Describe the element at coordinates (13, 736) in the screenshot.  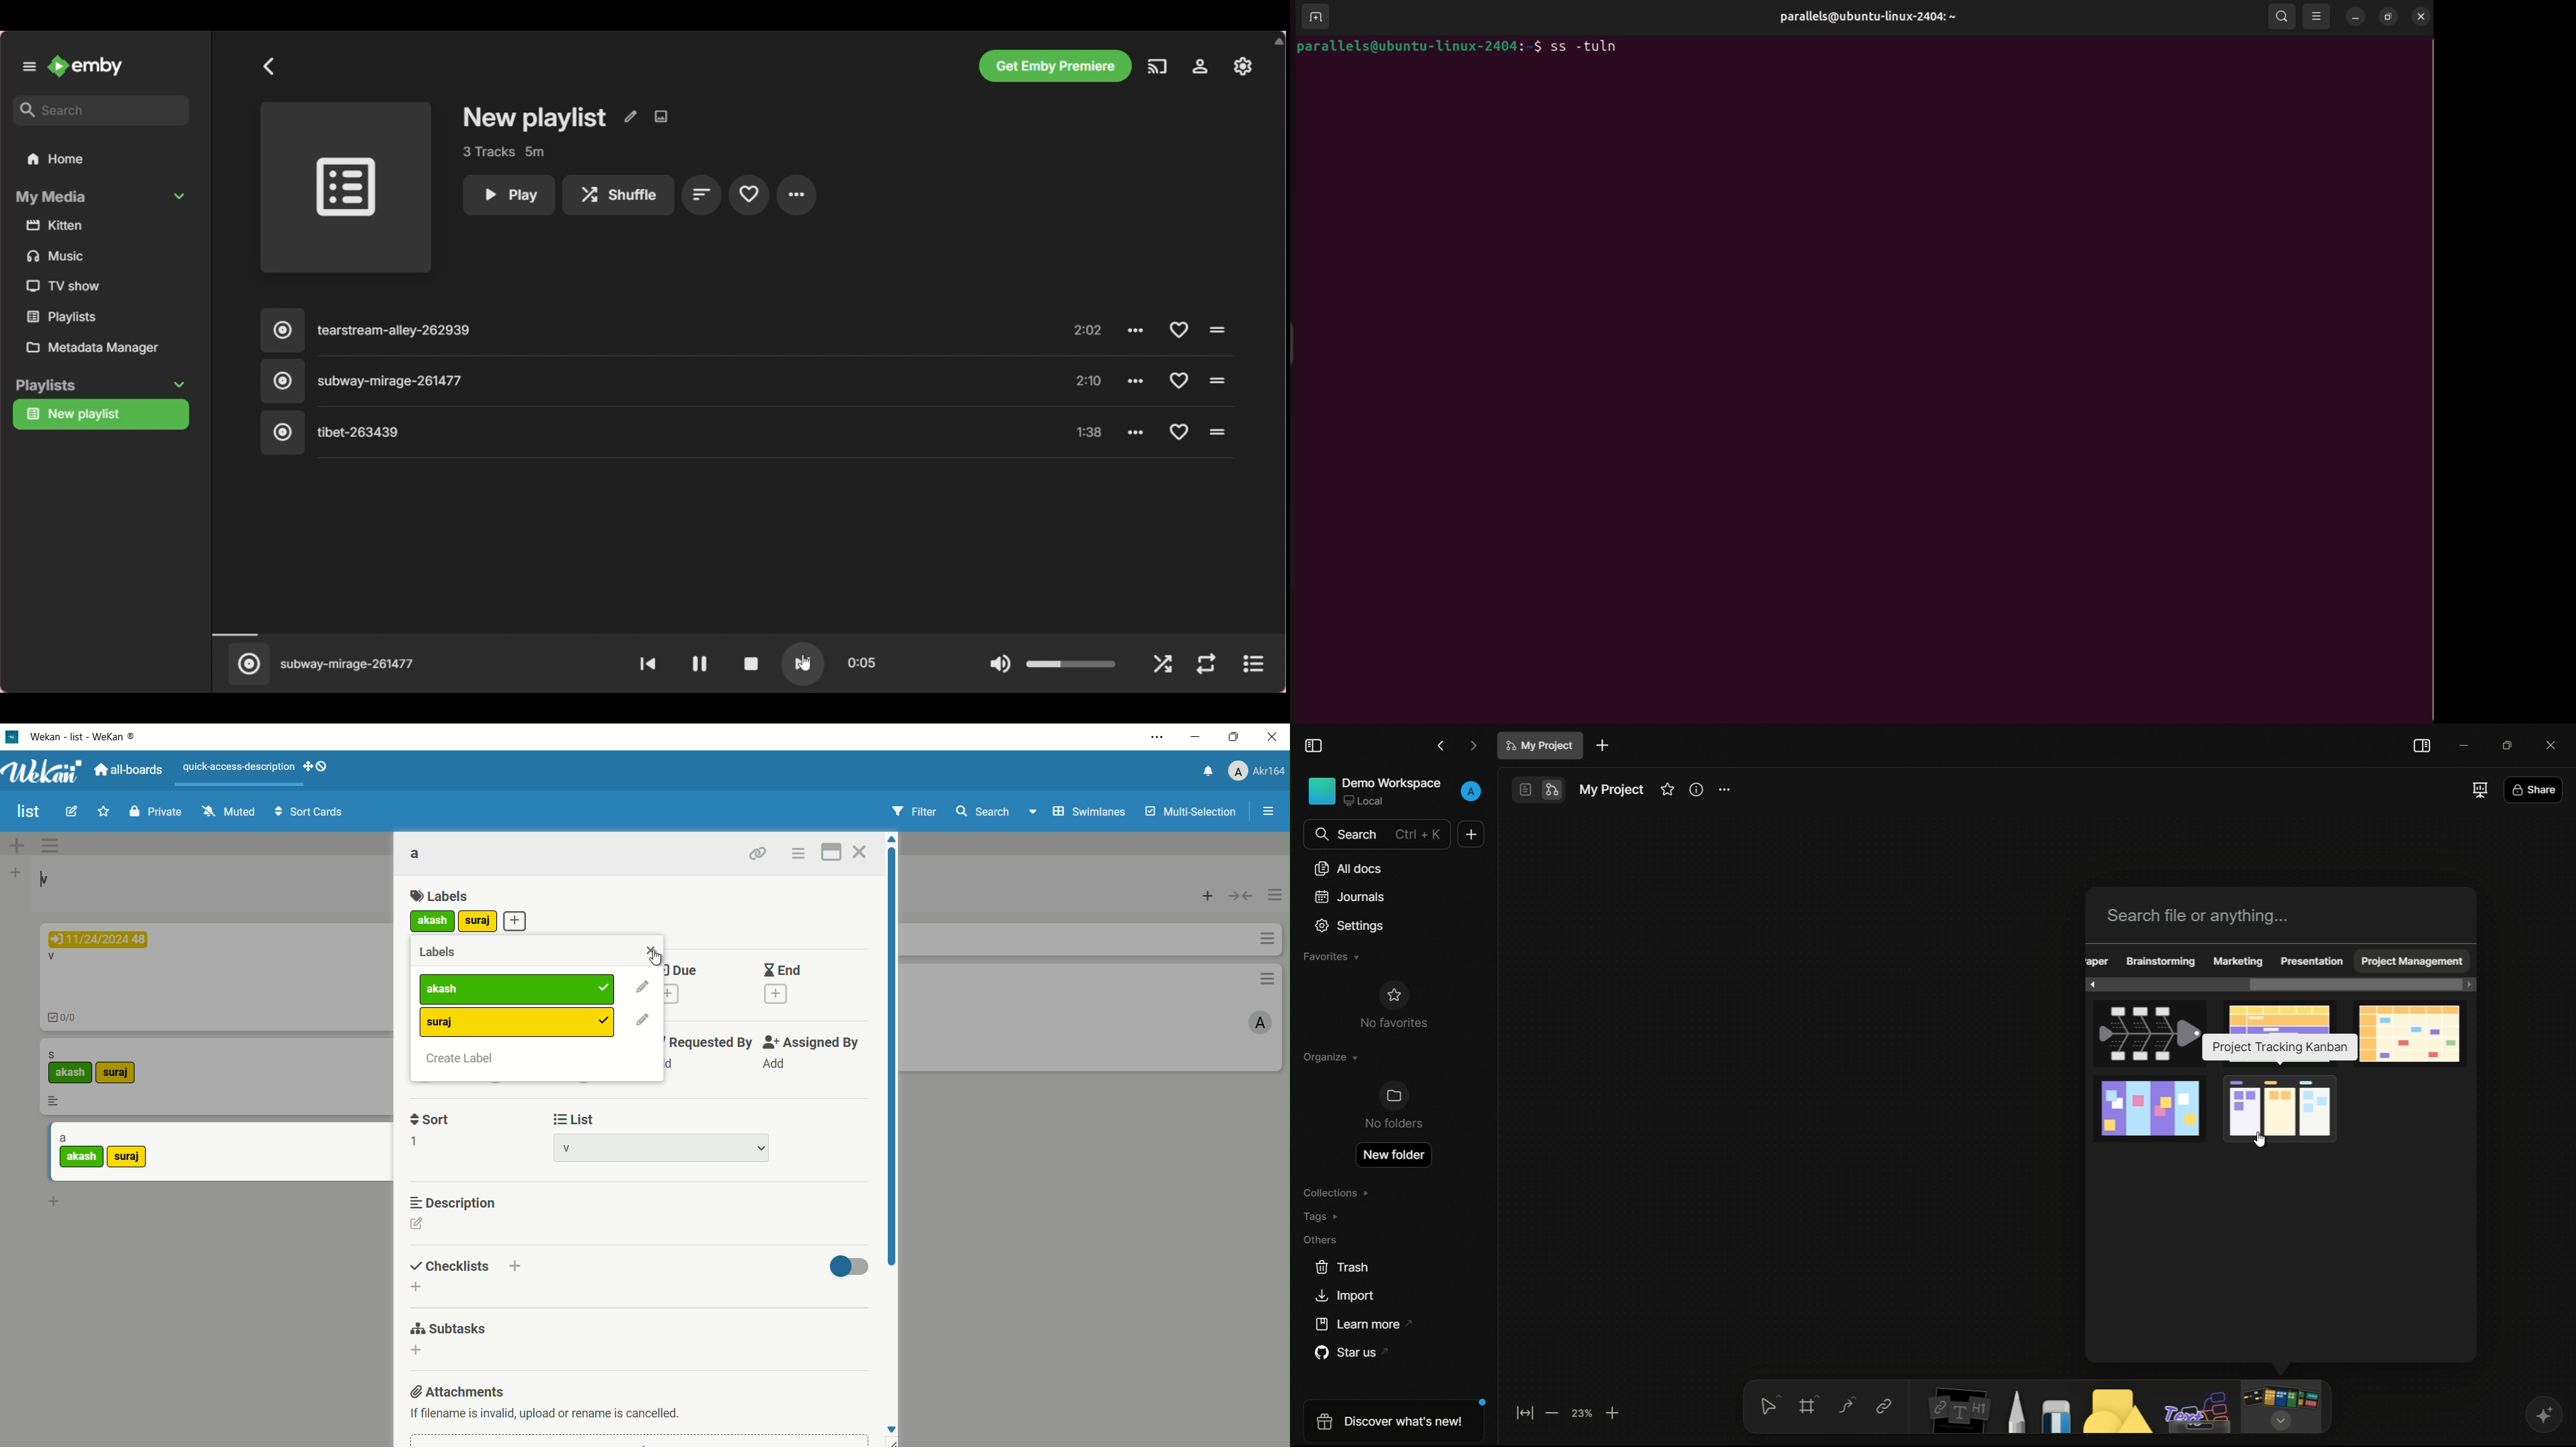
I see `app icon` at that location.